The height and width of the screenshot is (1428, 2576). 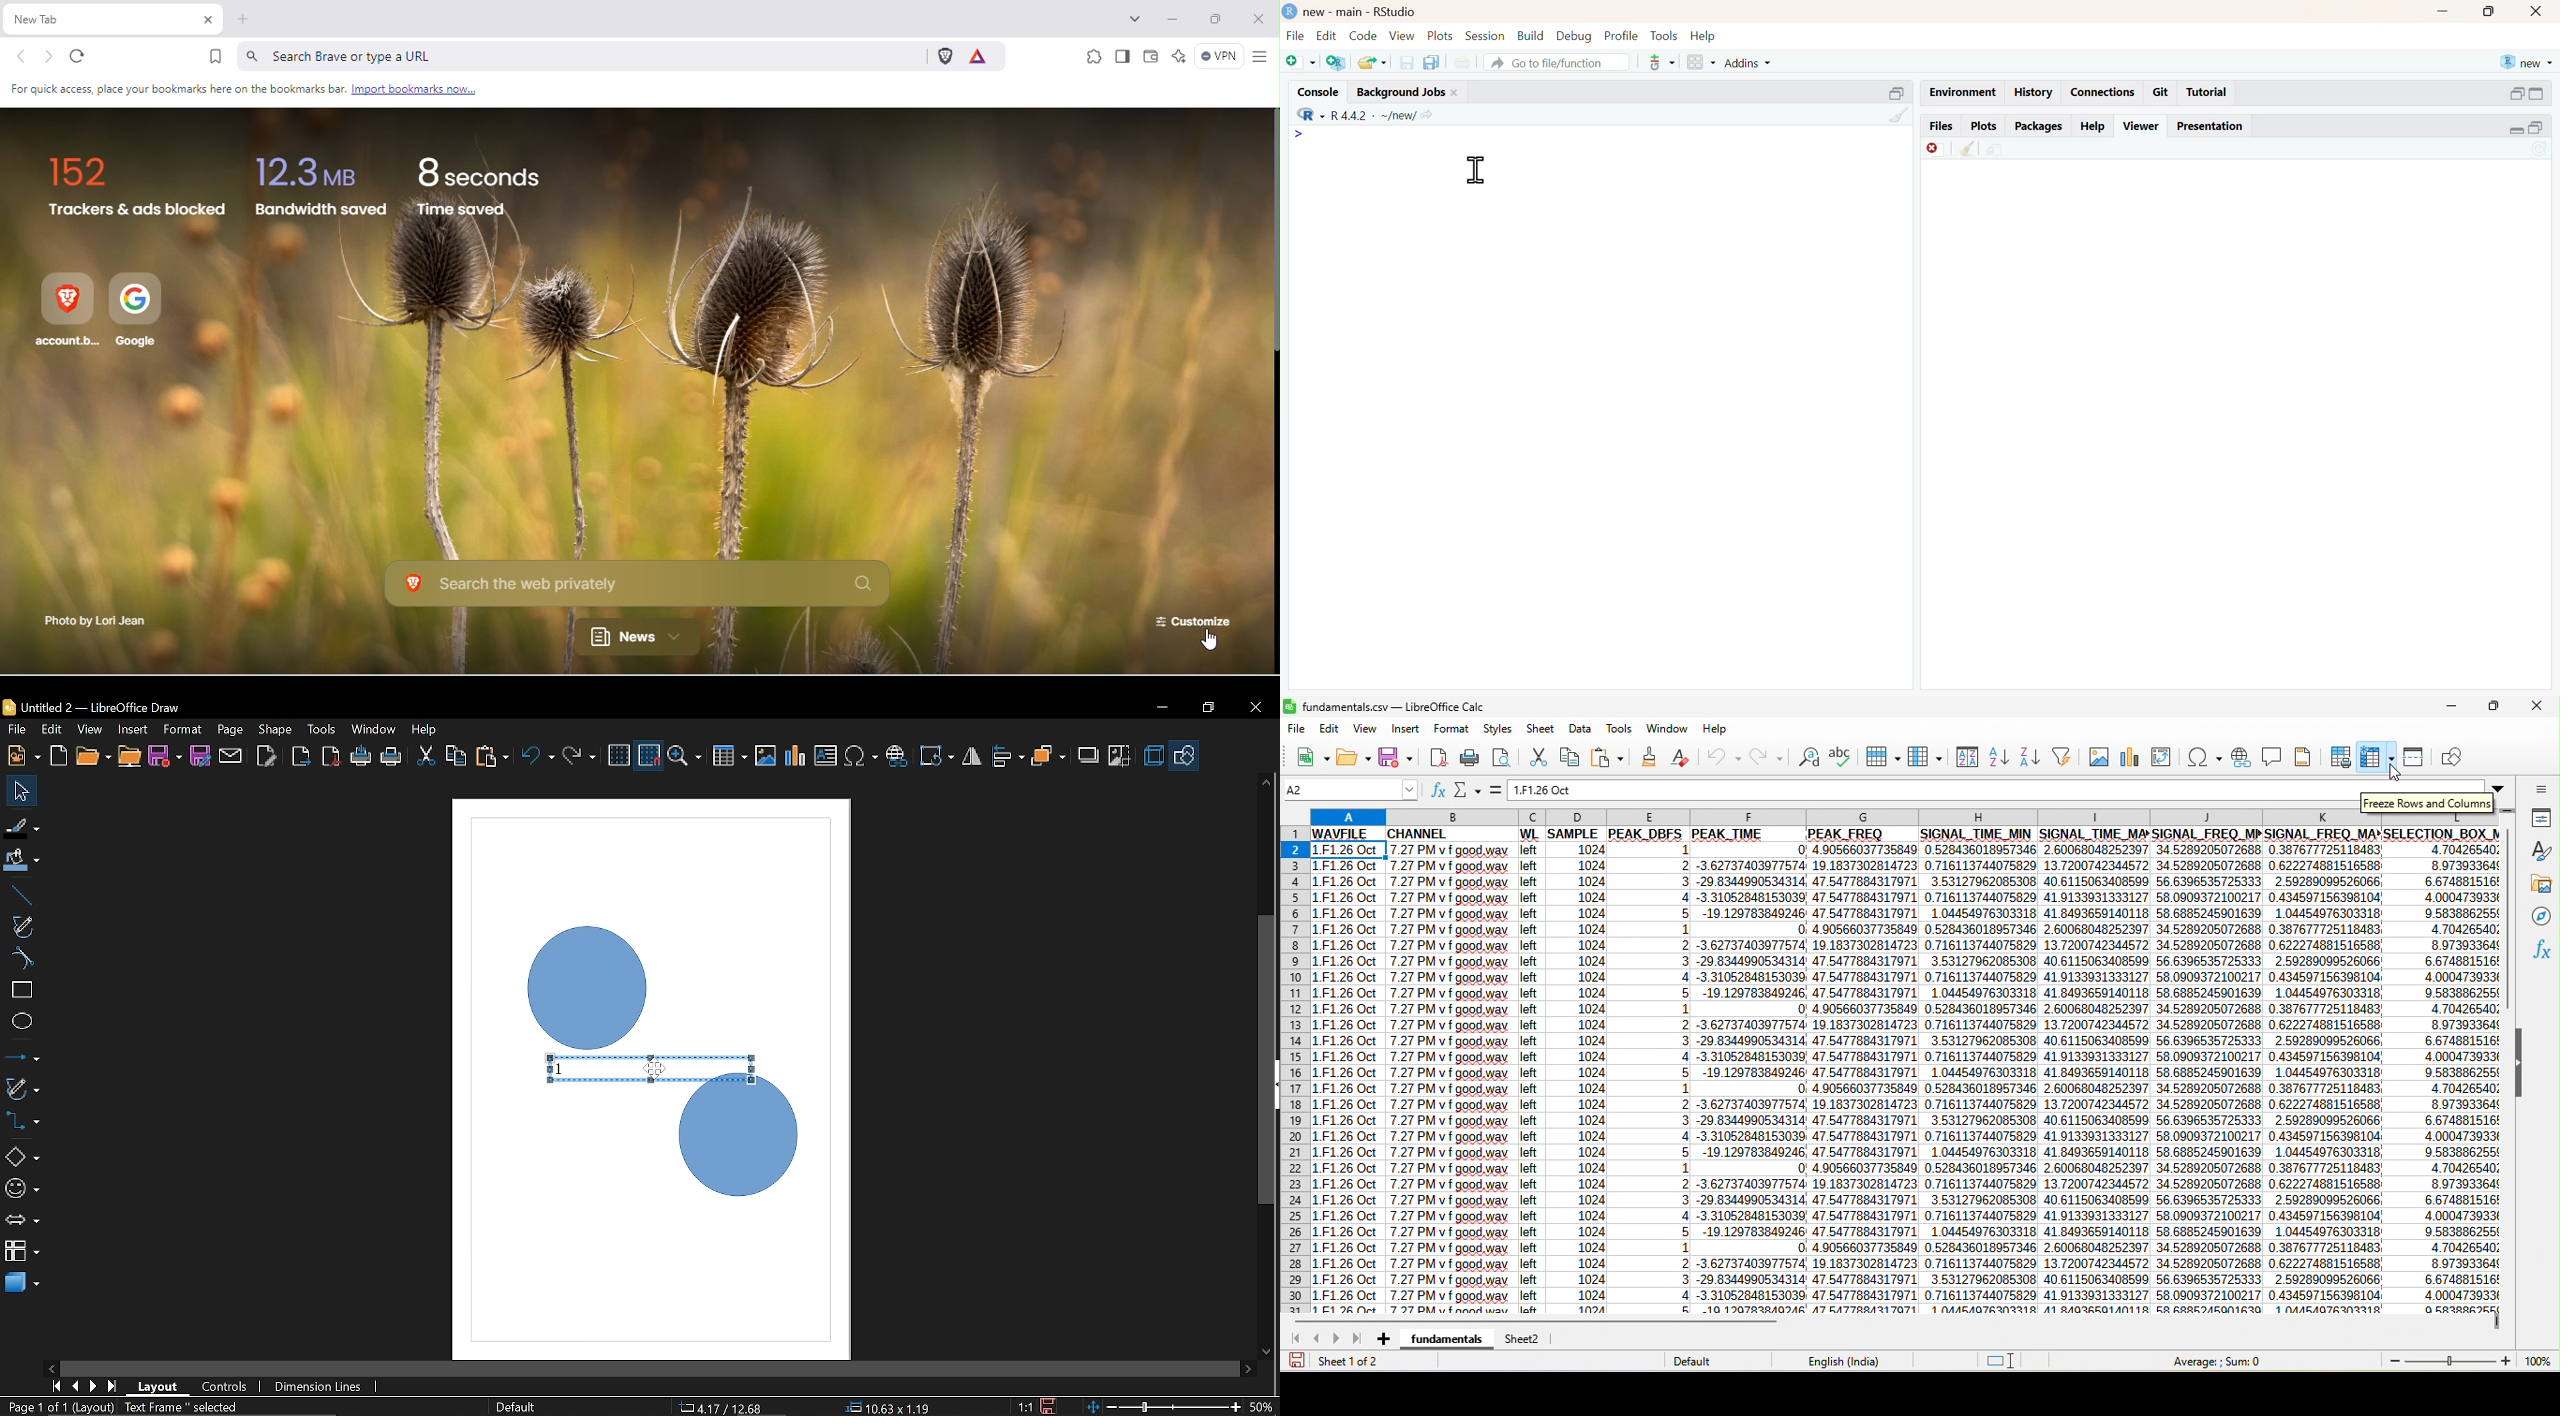 What do you see at coordinates (1408, 62) in the screenshot?
I see `save` at bounding box center [1408, 62].